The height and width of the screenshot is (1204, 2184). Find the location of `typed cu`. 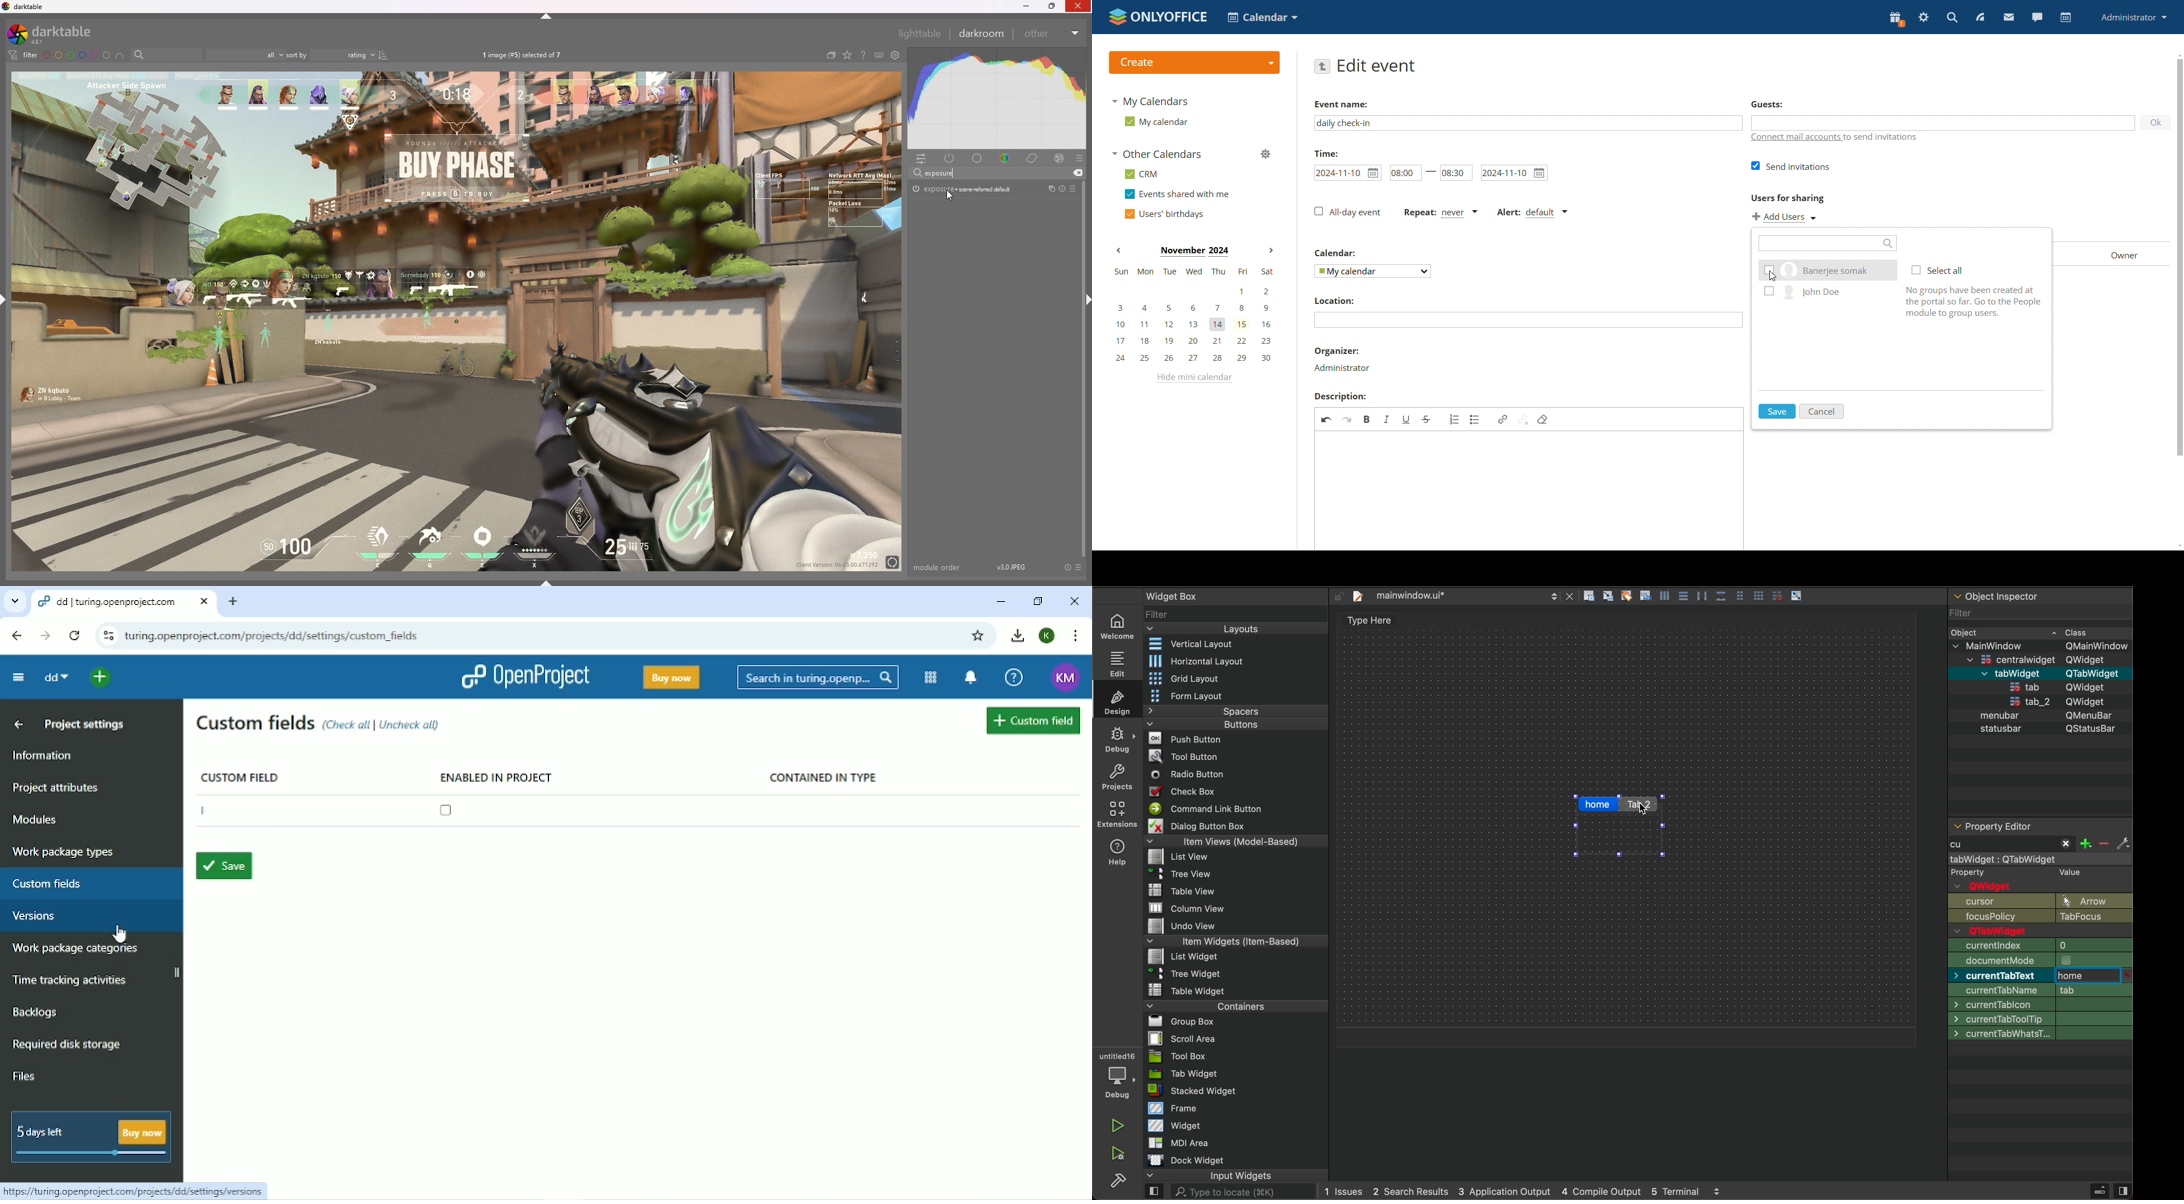

typed cu is located at coordinates (2011, 845).